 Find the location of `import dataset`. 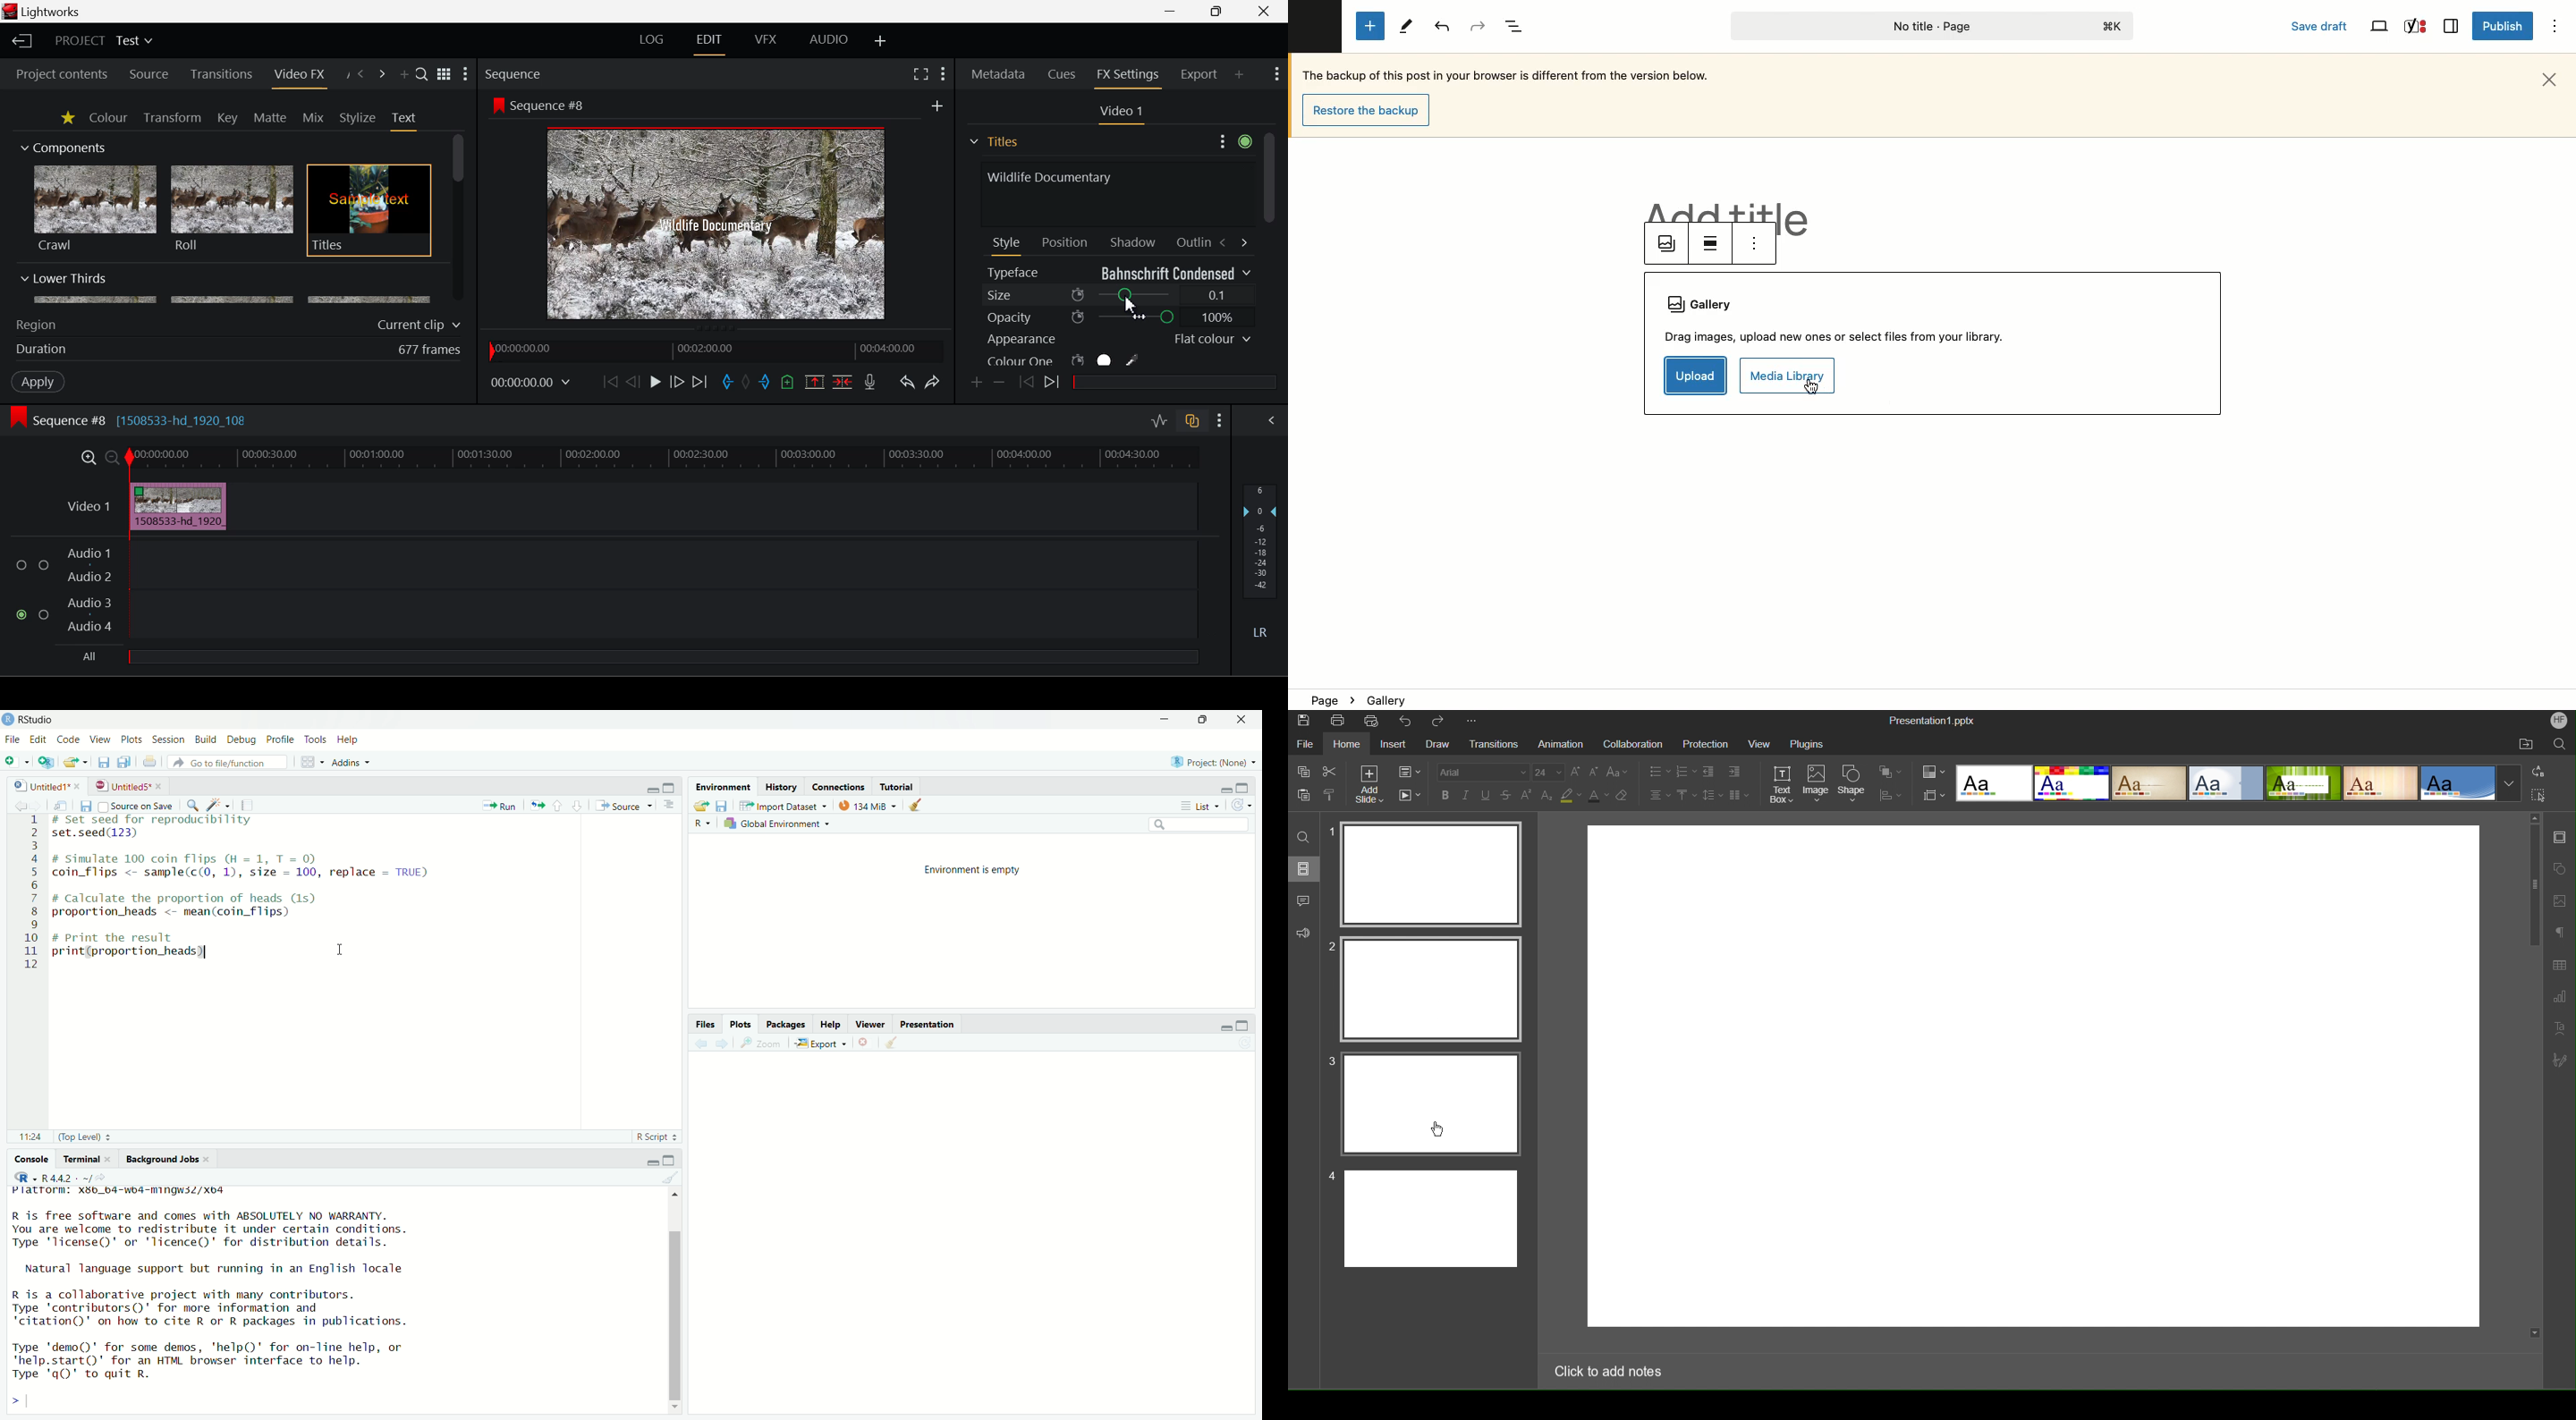

import dataset is located at coordinates (783, 804).